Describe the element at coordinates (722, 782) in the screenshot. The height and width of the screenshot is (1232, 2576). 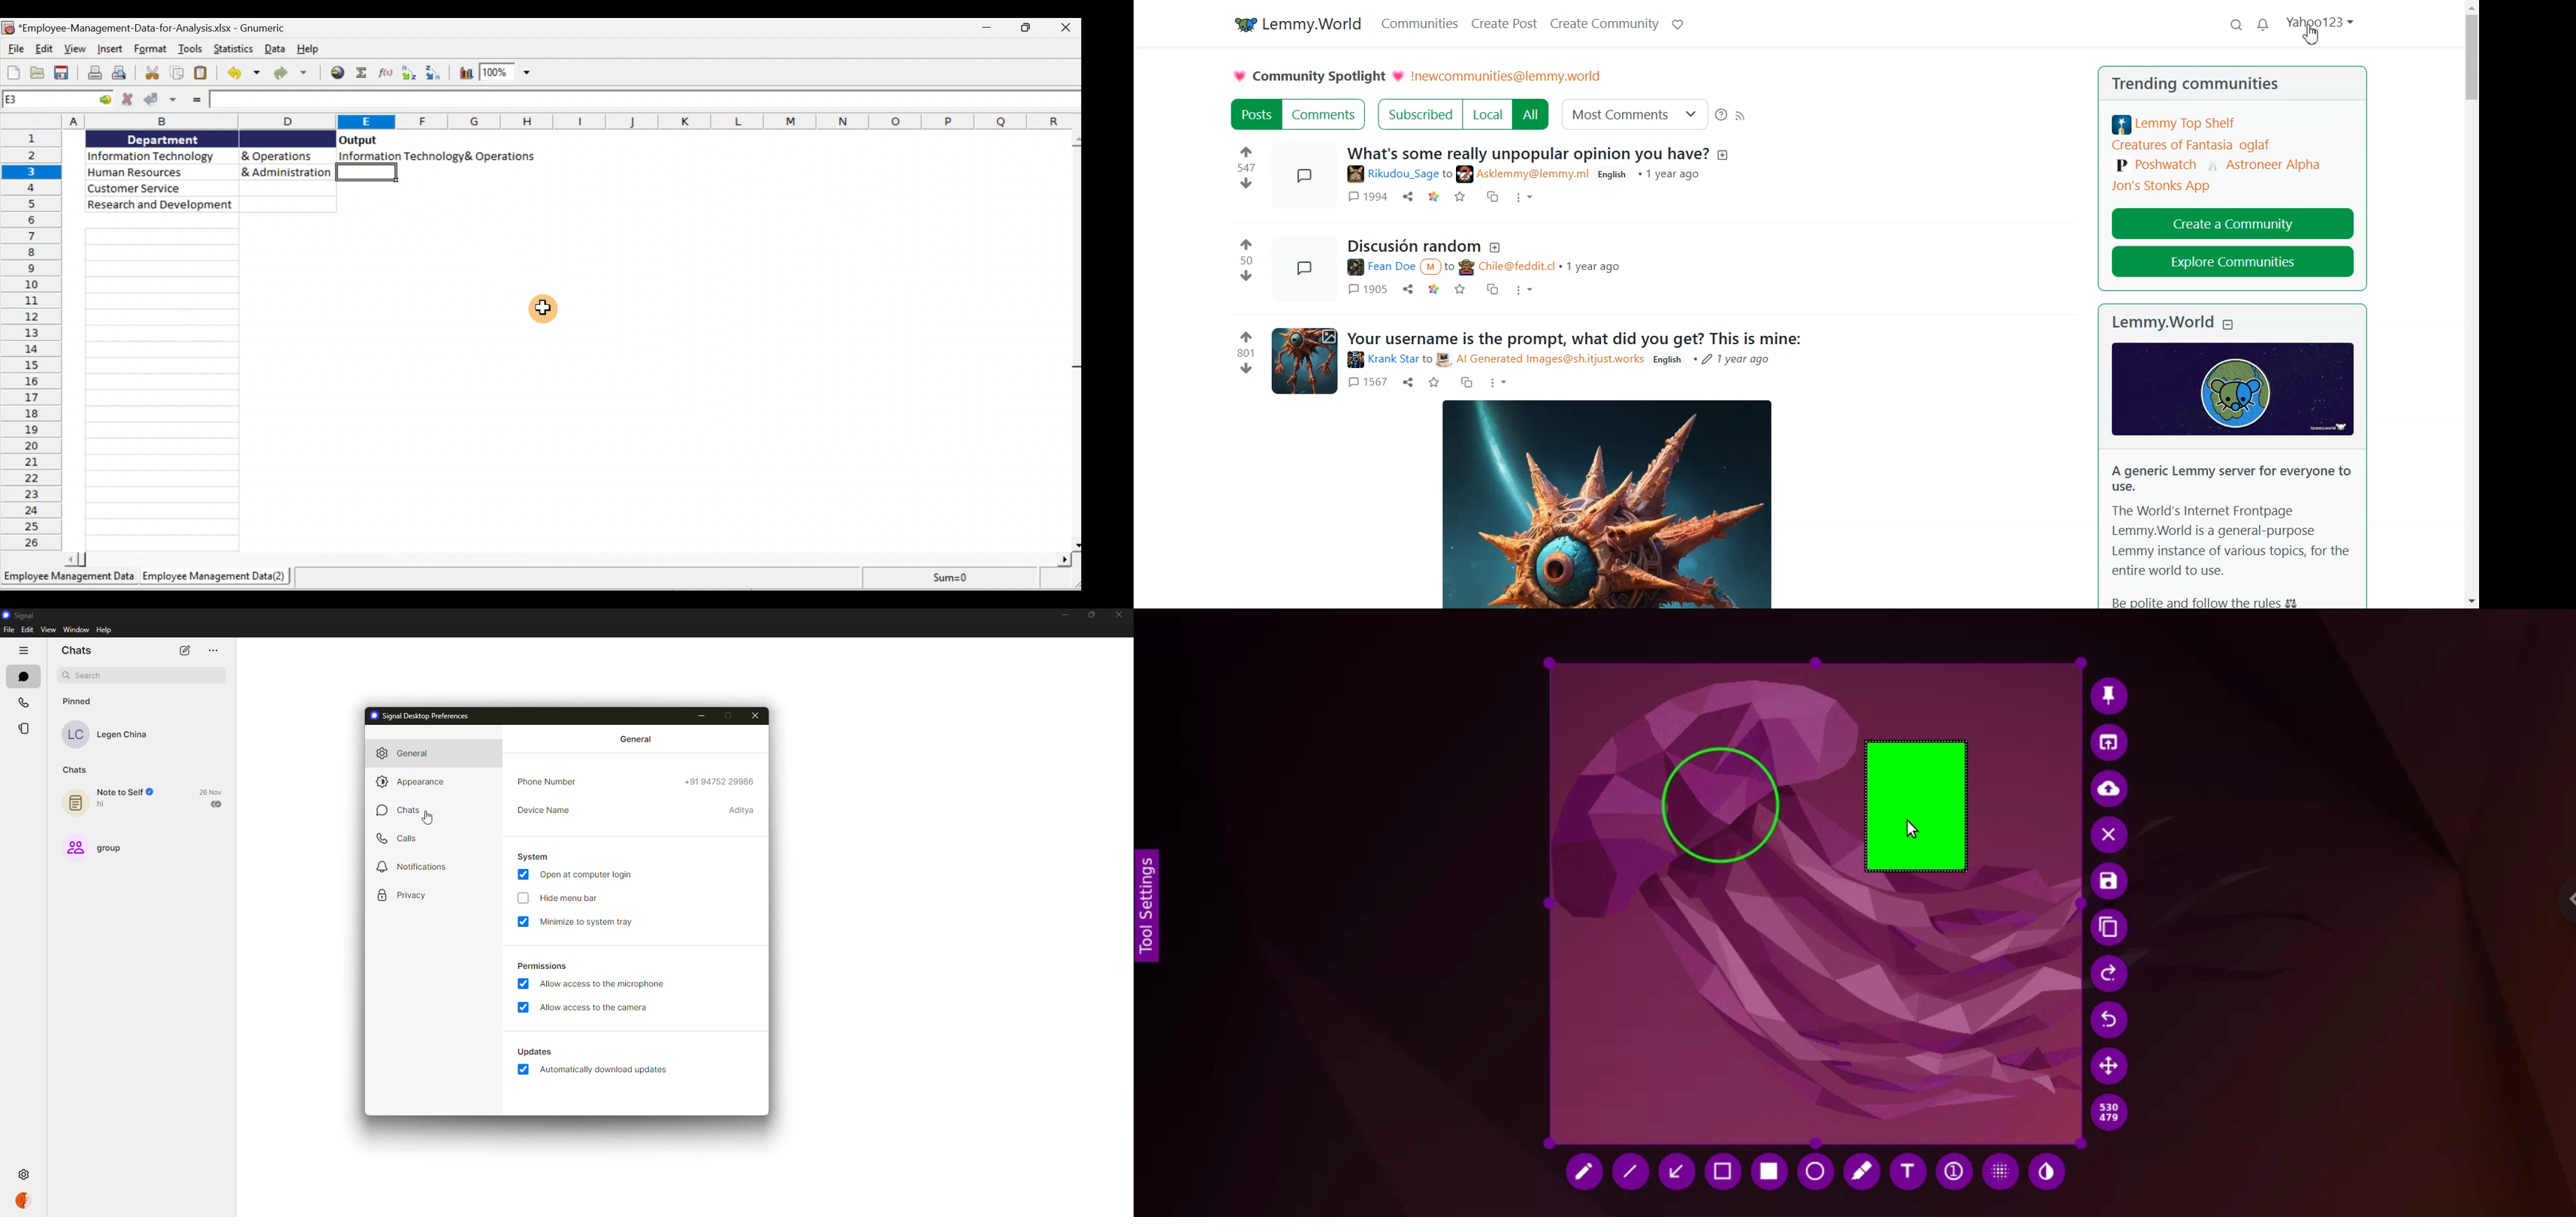
I see `phone number` at that location.